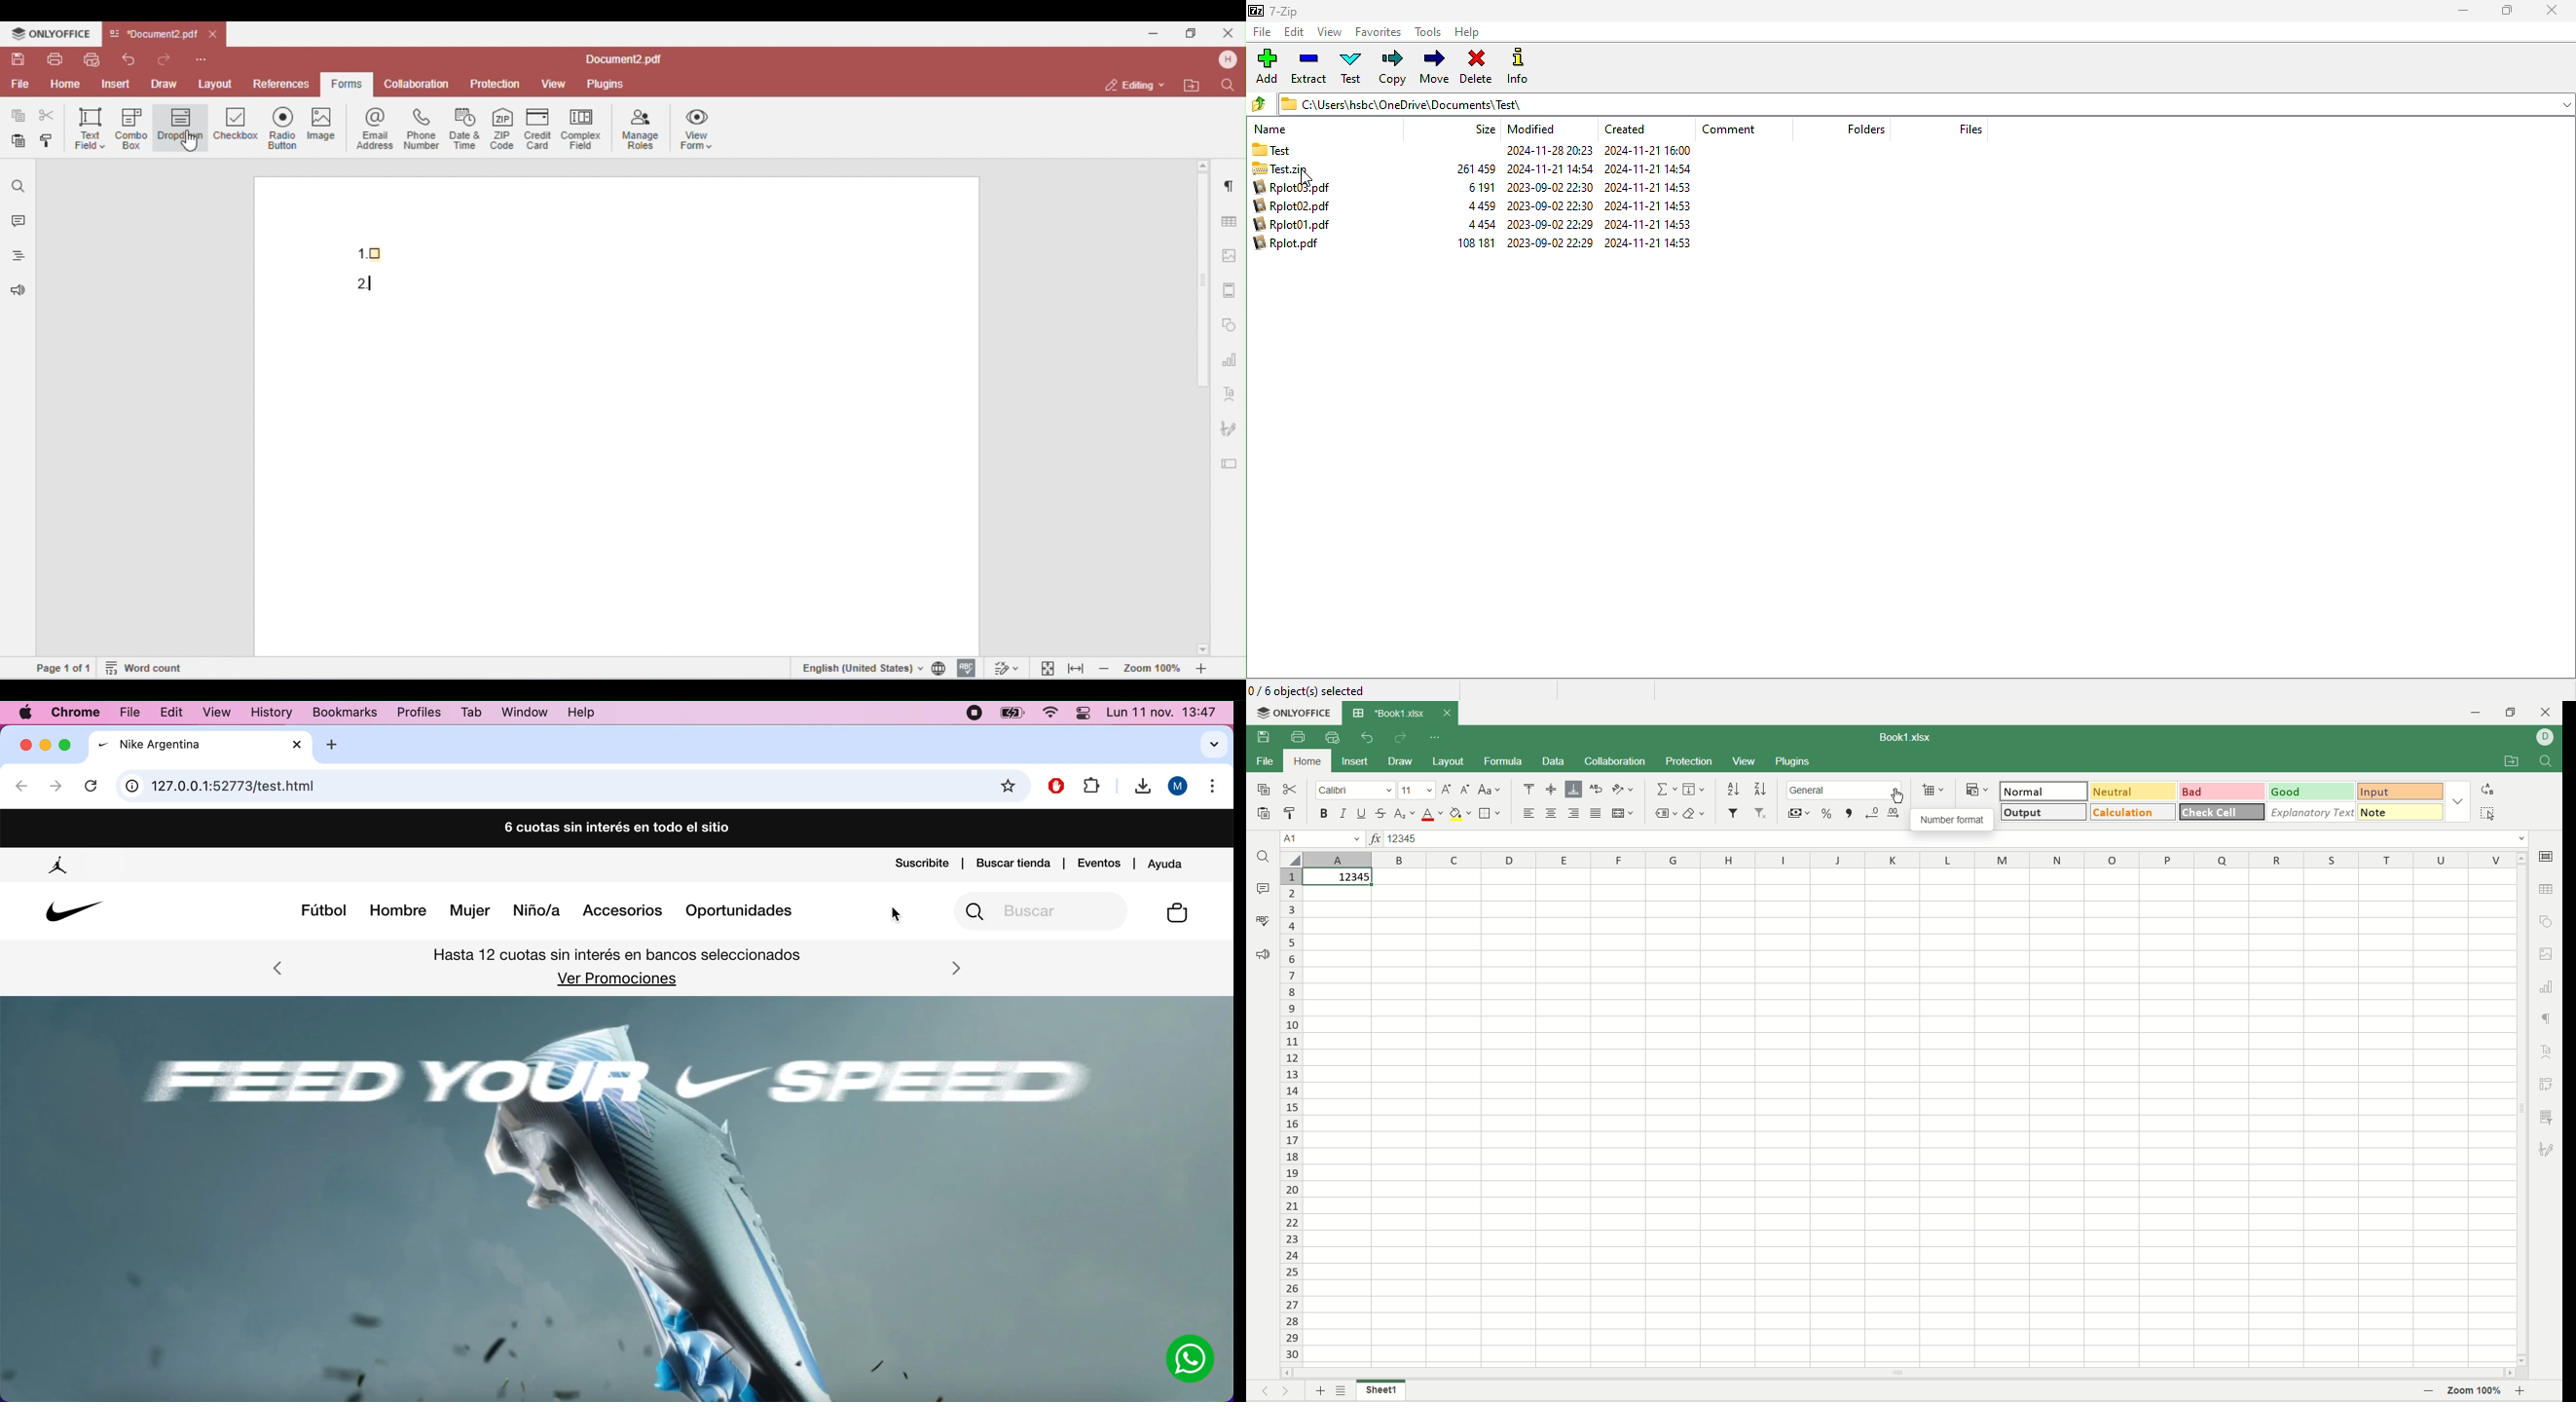 The width and height of the screenshot is (2576, 1428). What do you see at coordinates (1959, 840) in the screenshot?
I see `input line` at bounding box center [1959, 840].